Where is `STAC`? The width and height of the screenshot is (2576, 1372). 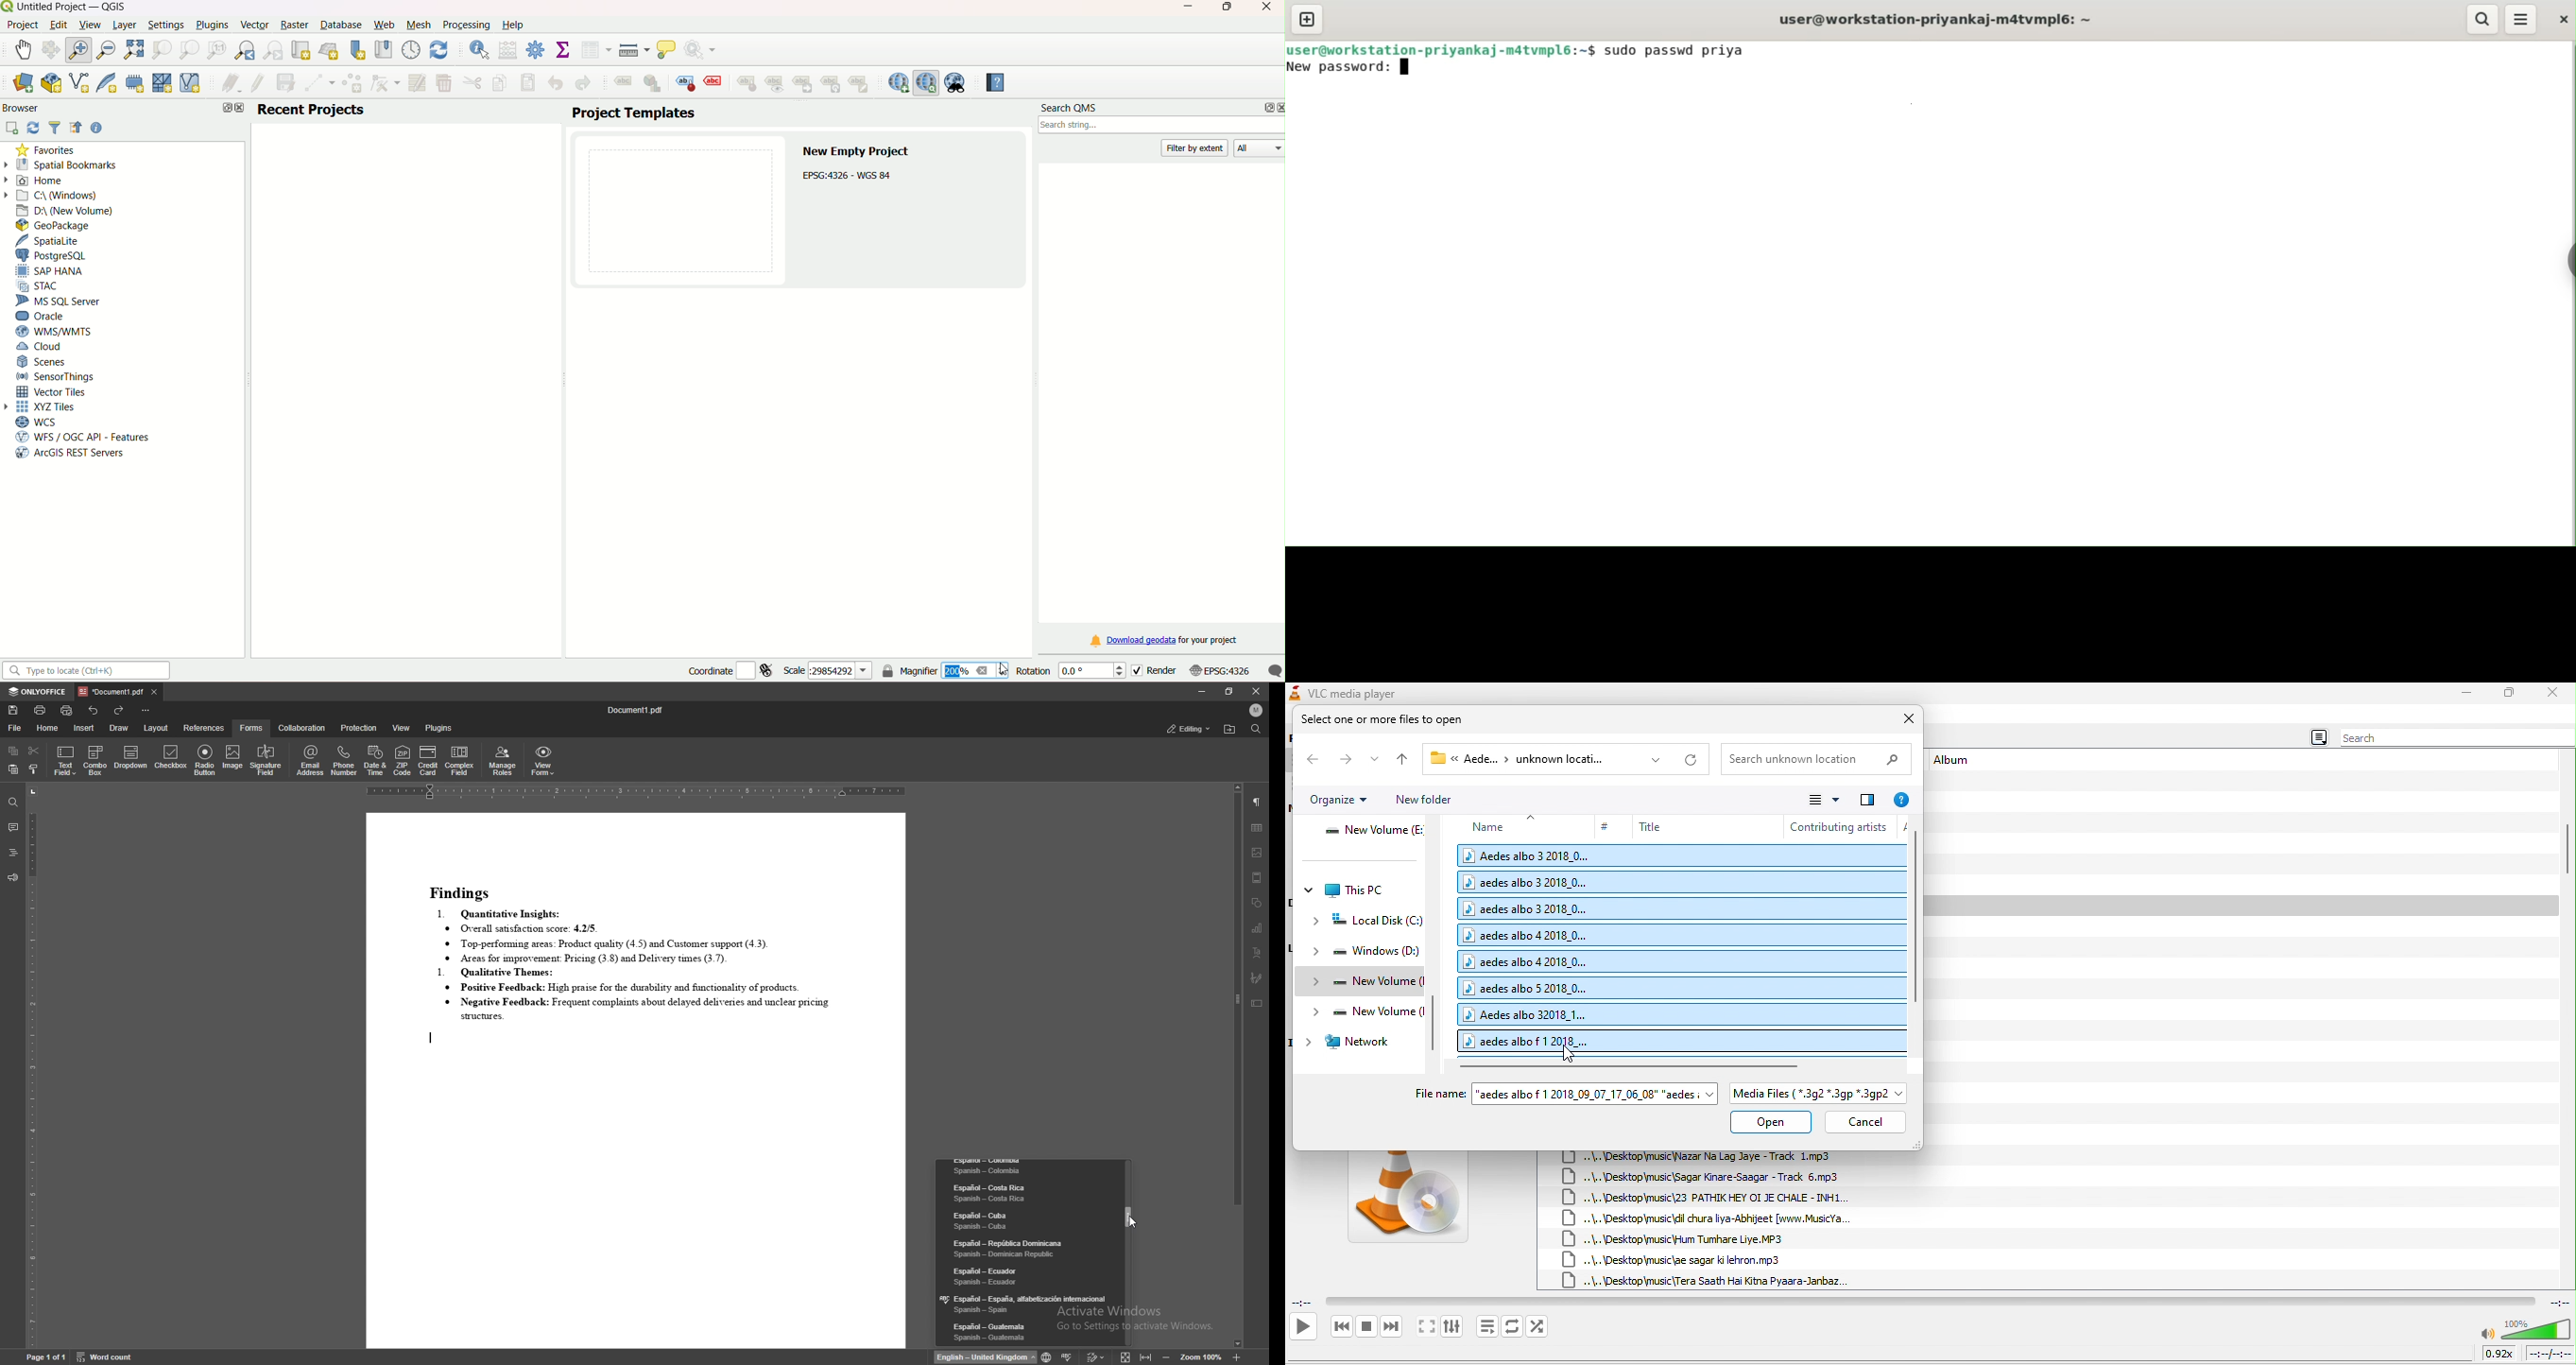 STAC is located at coordinates (42, 287).